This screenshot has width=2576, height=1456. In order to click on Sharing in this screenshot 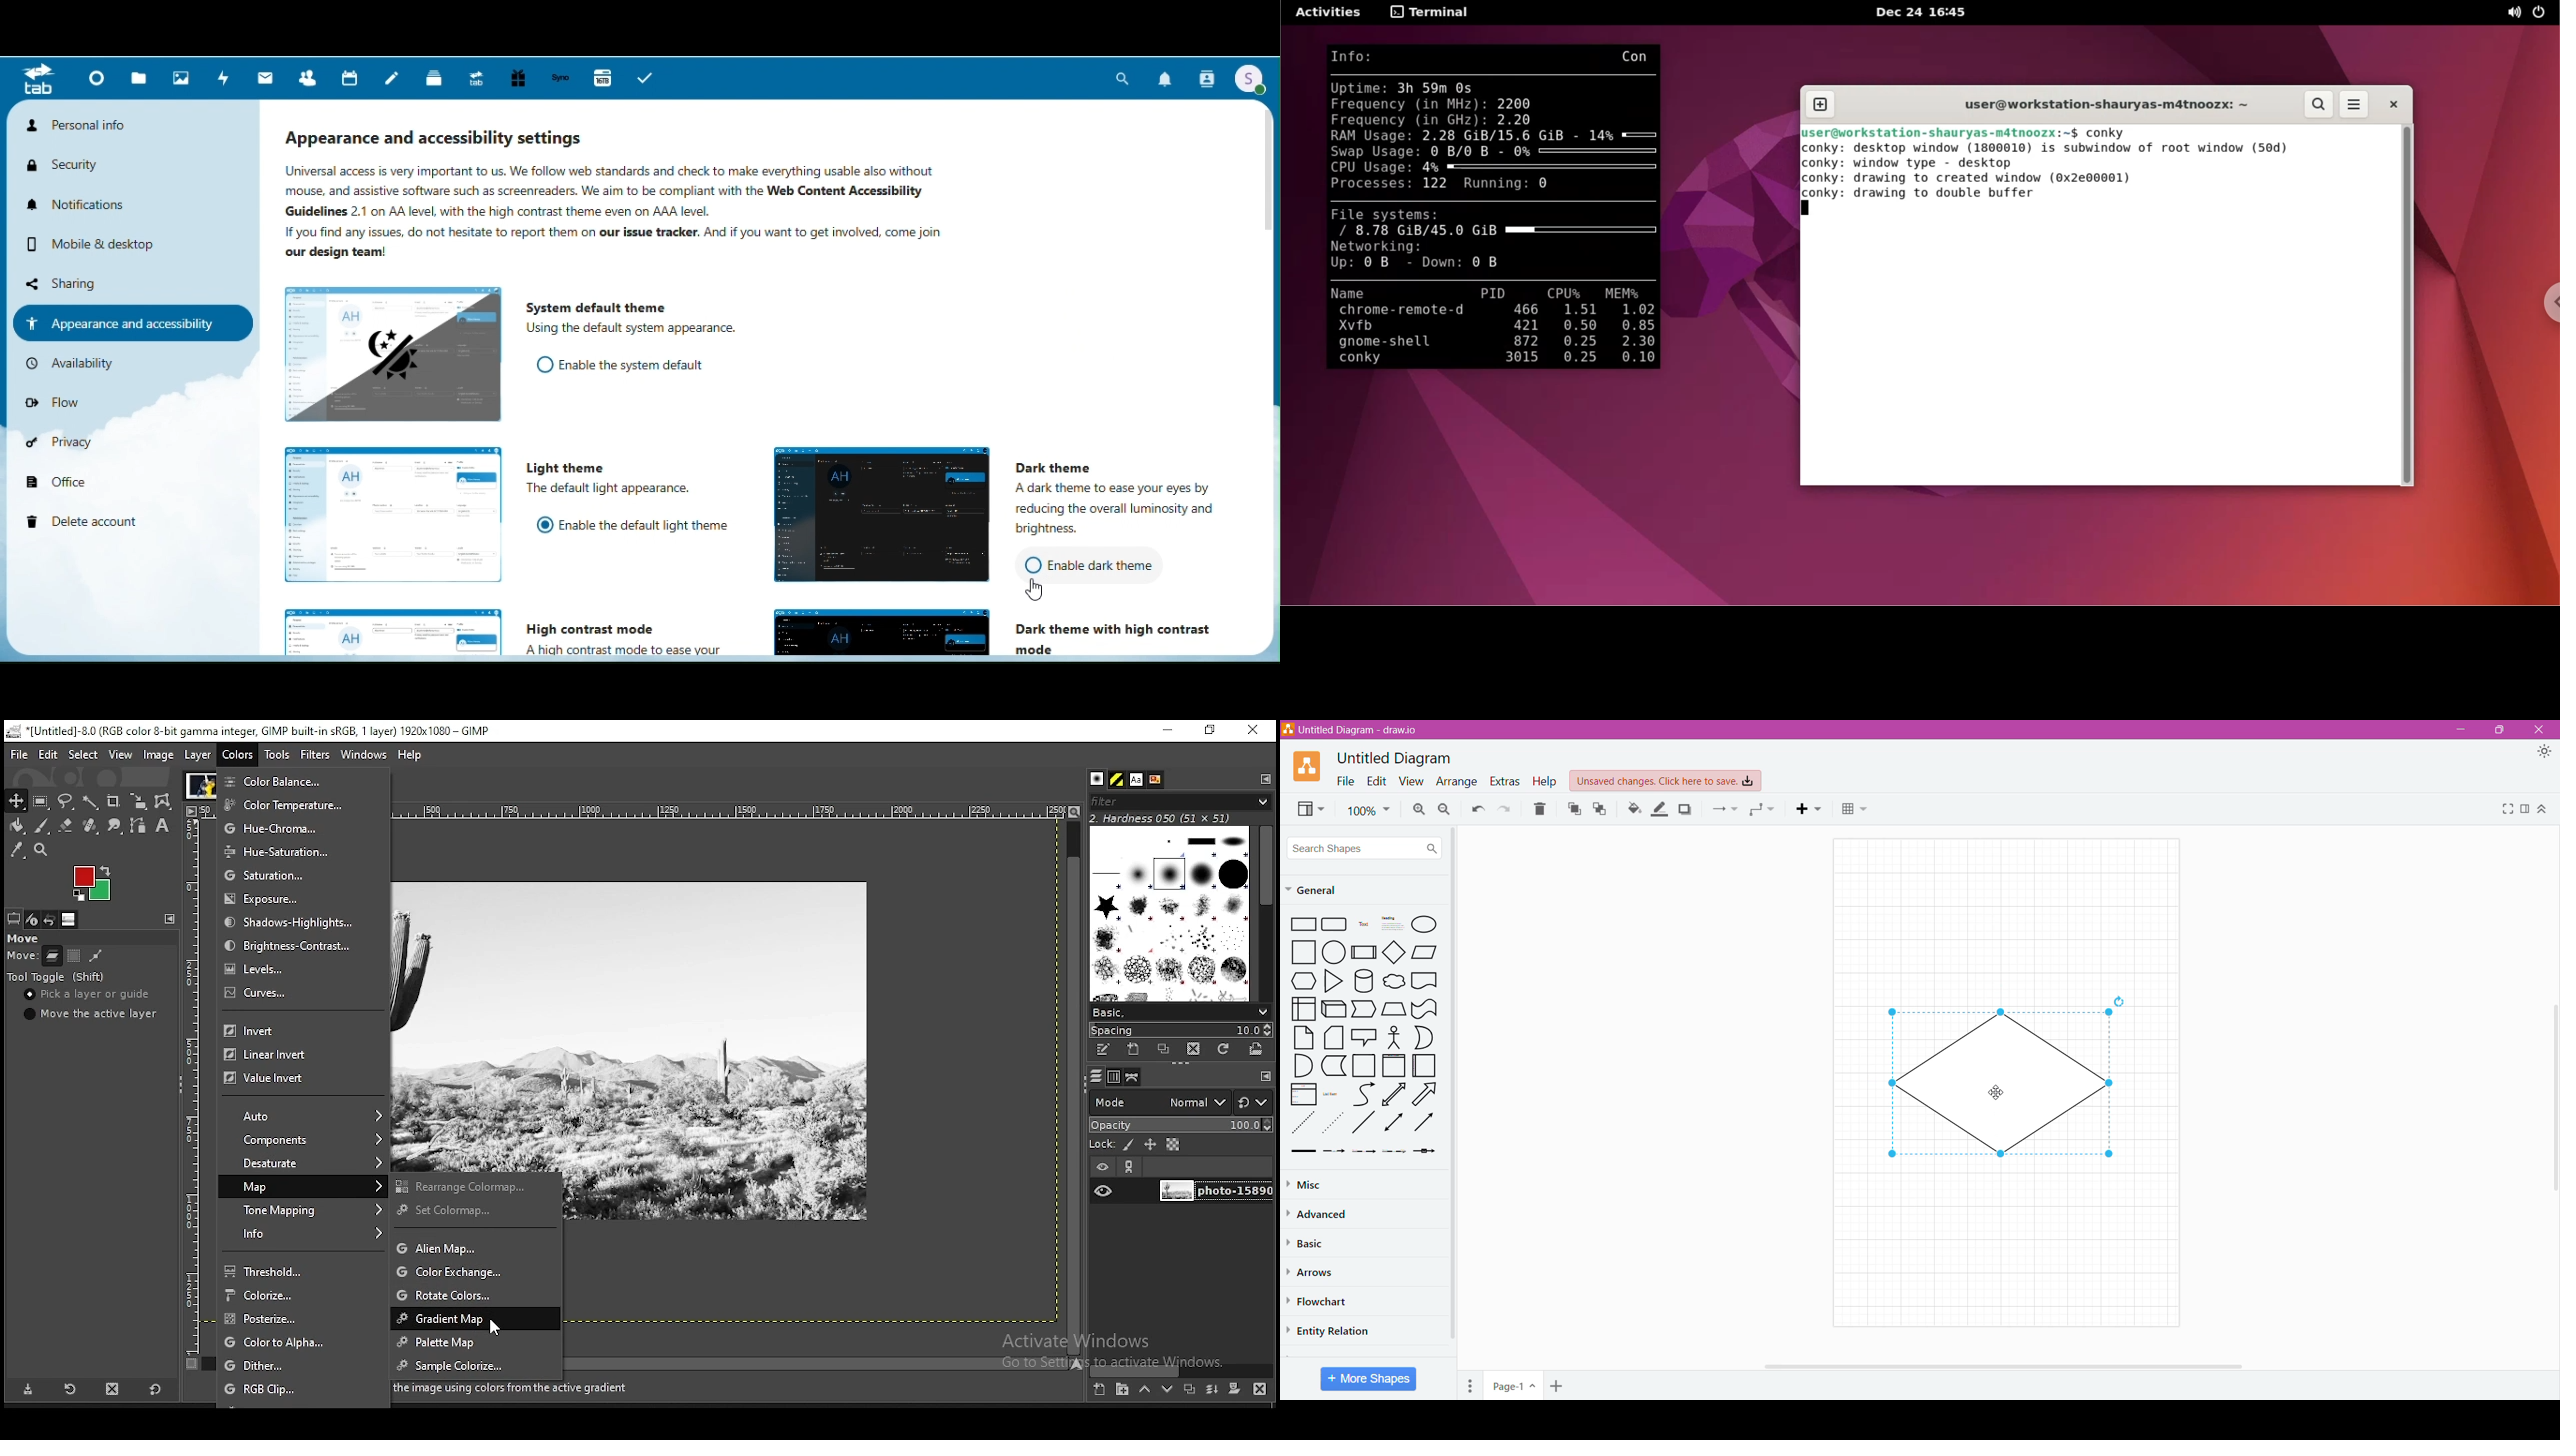, I will do `click(74, 283)`.